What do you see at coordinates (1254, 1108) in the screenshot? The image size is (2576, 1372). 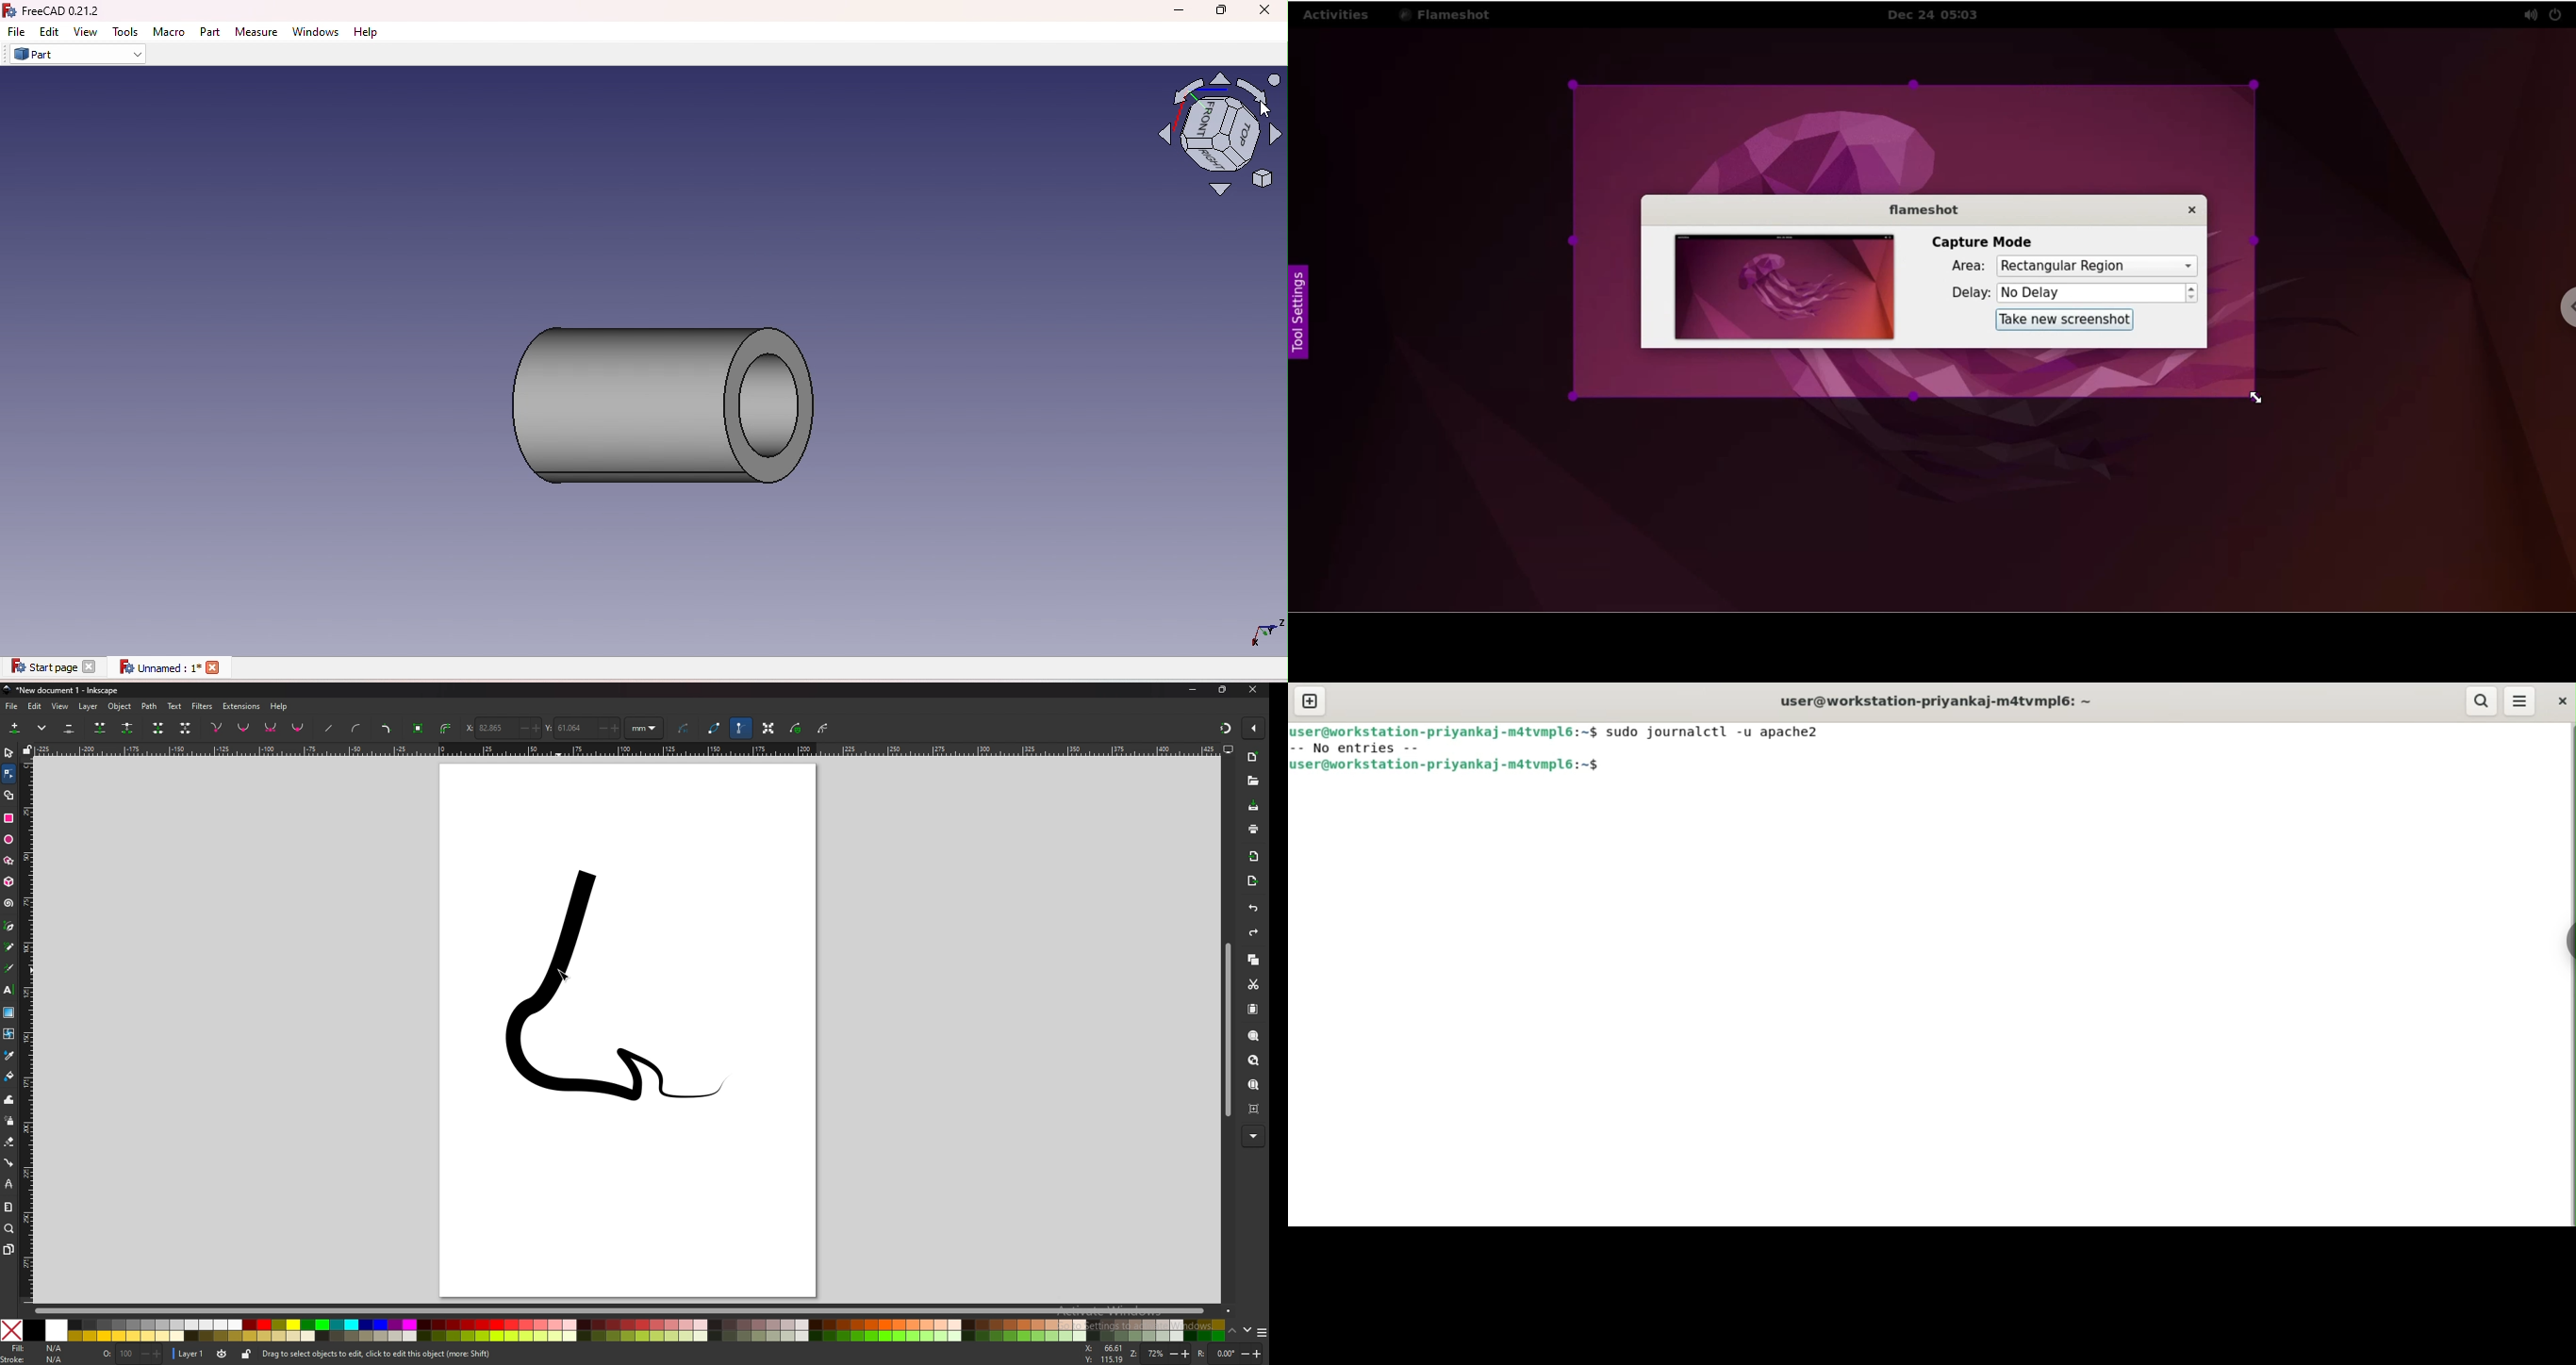 I see `zoom center page` at bounding box center [1254, 1108].